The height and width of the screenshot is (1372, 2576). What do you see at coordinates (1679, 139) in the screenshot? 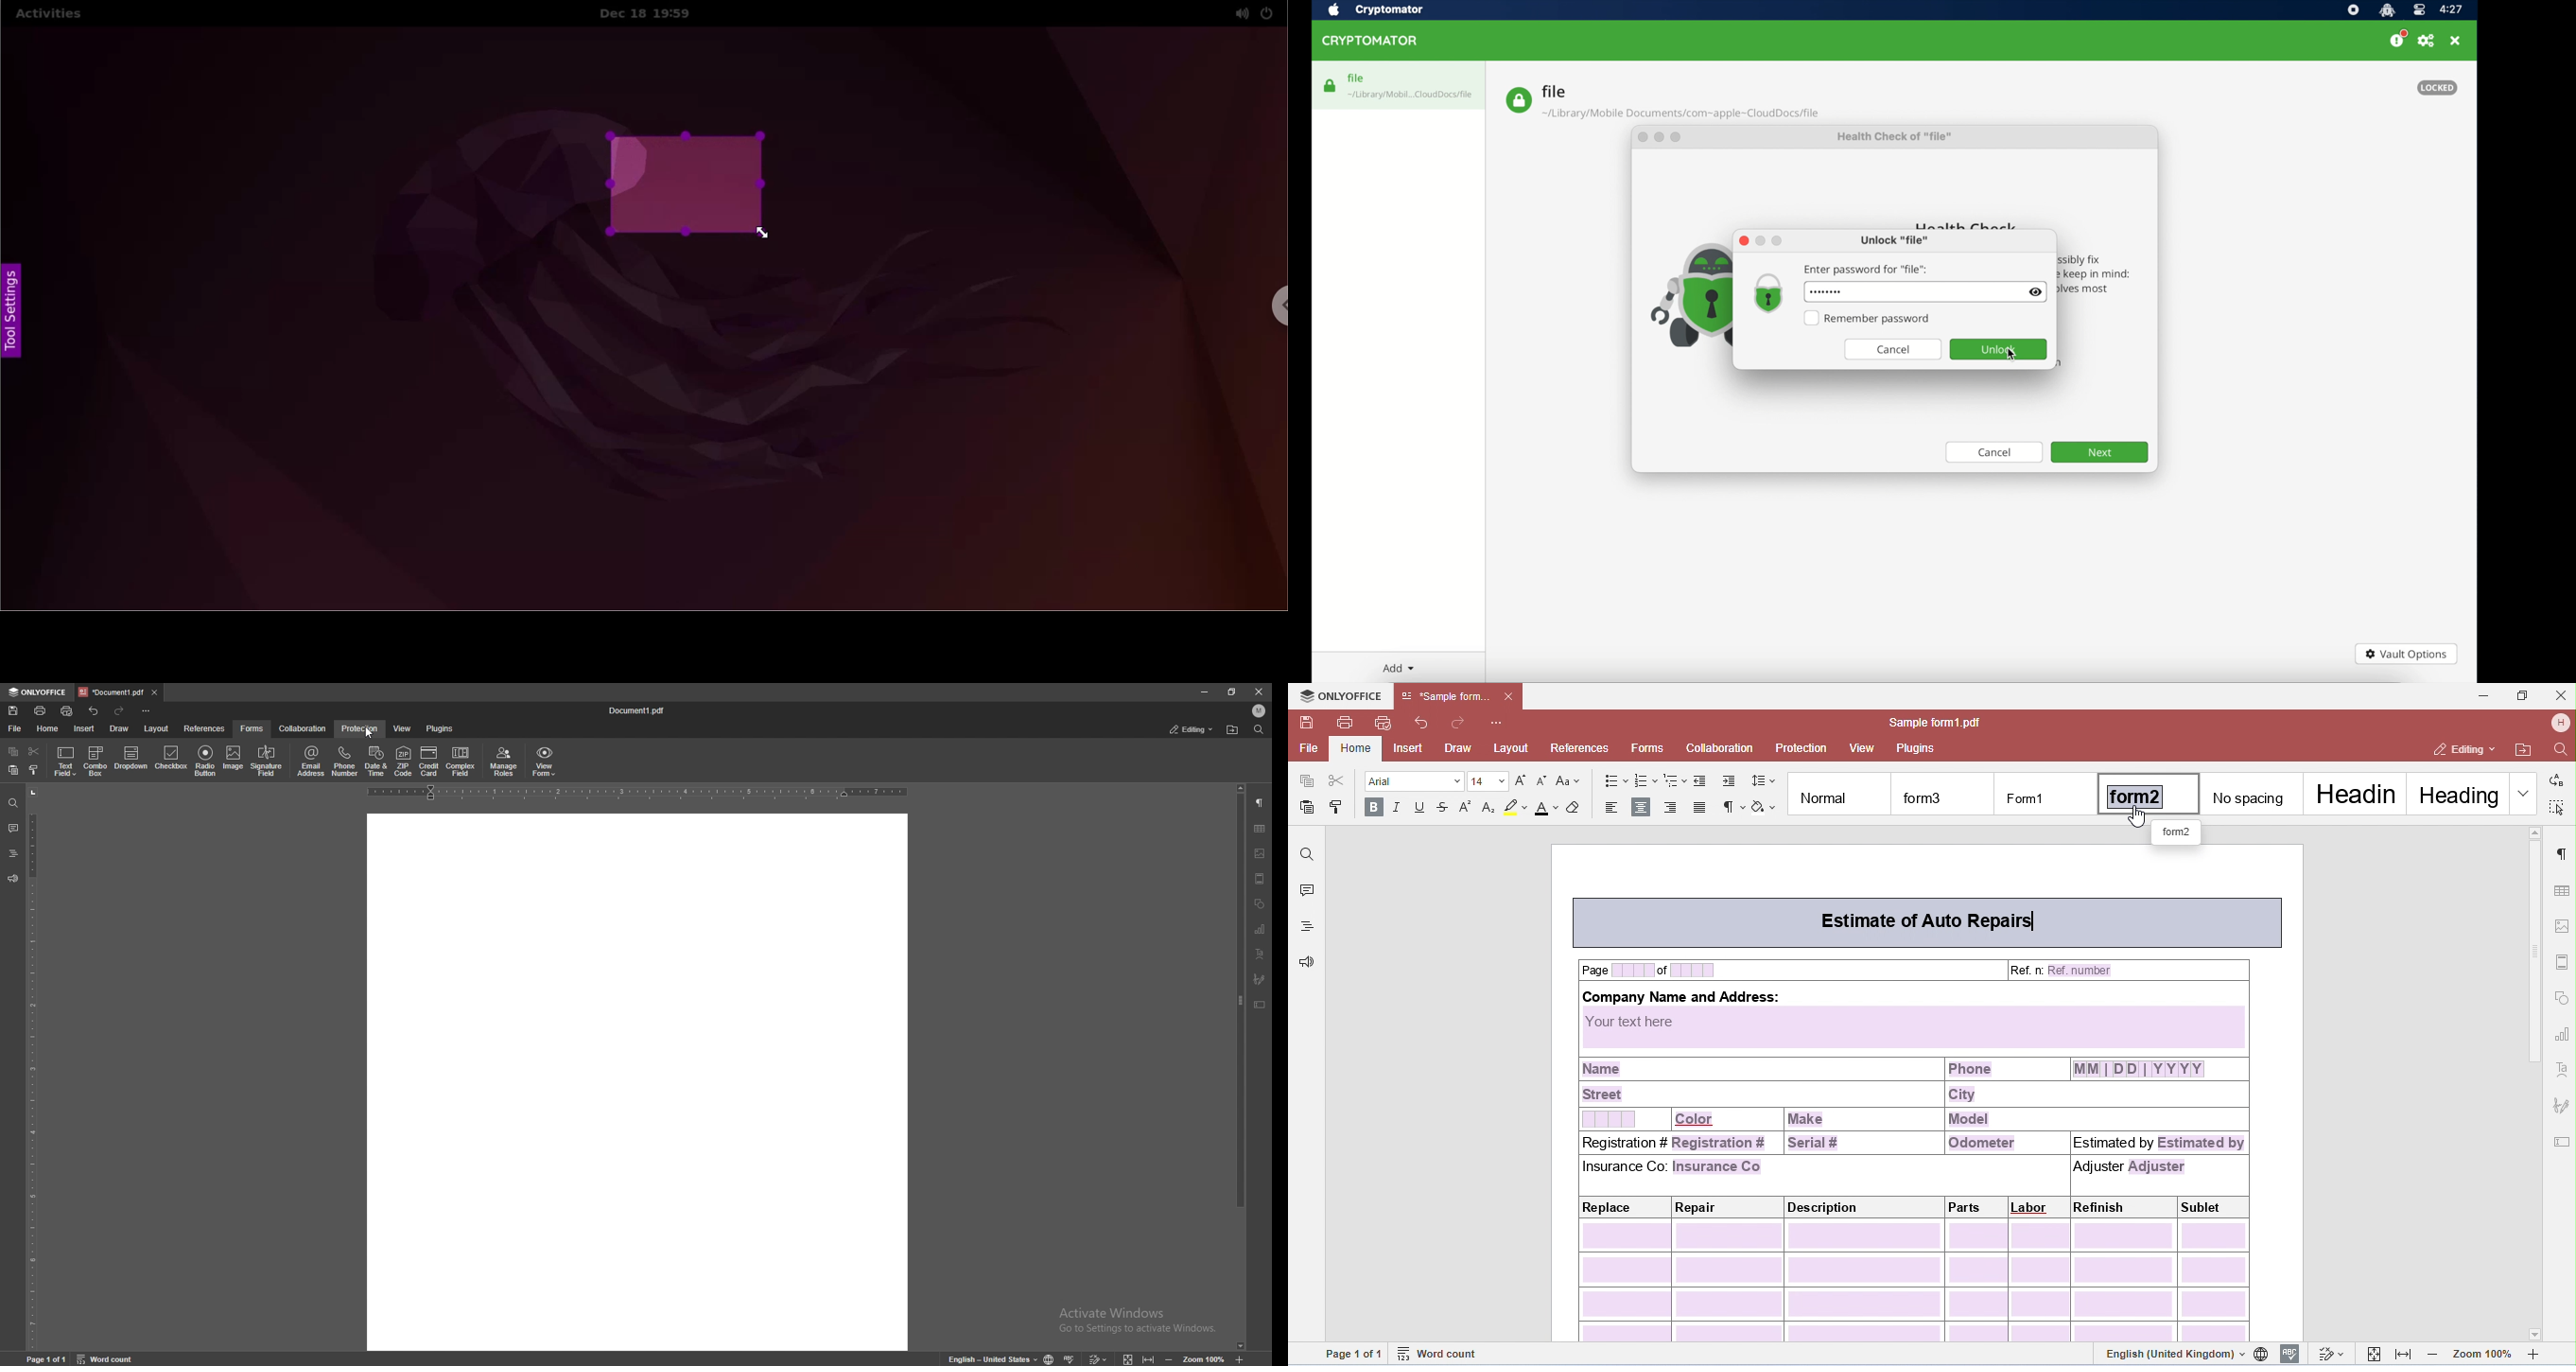
I see `maximize` at bounding box center [1679, 139].